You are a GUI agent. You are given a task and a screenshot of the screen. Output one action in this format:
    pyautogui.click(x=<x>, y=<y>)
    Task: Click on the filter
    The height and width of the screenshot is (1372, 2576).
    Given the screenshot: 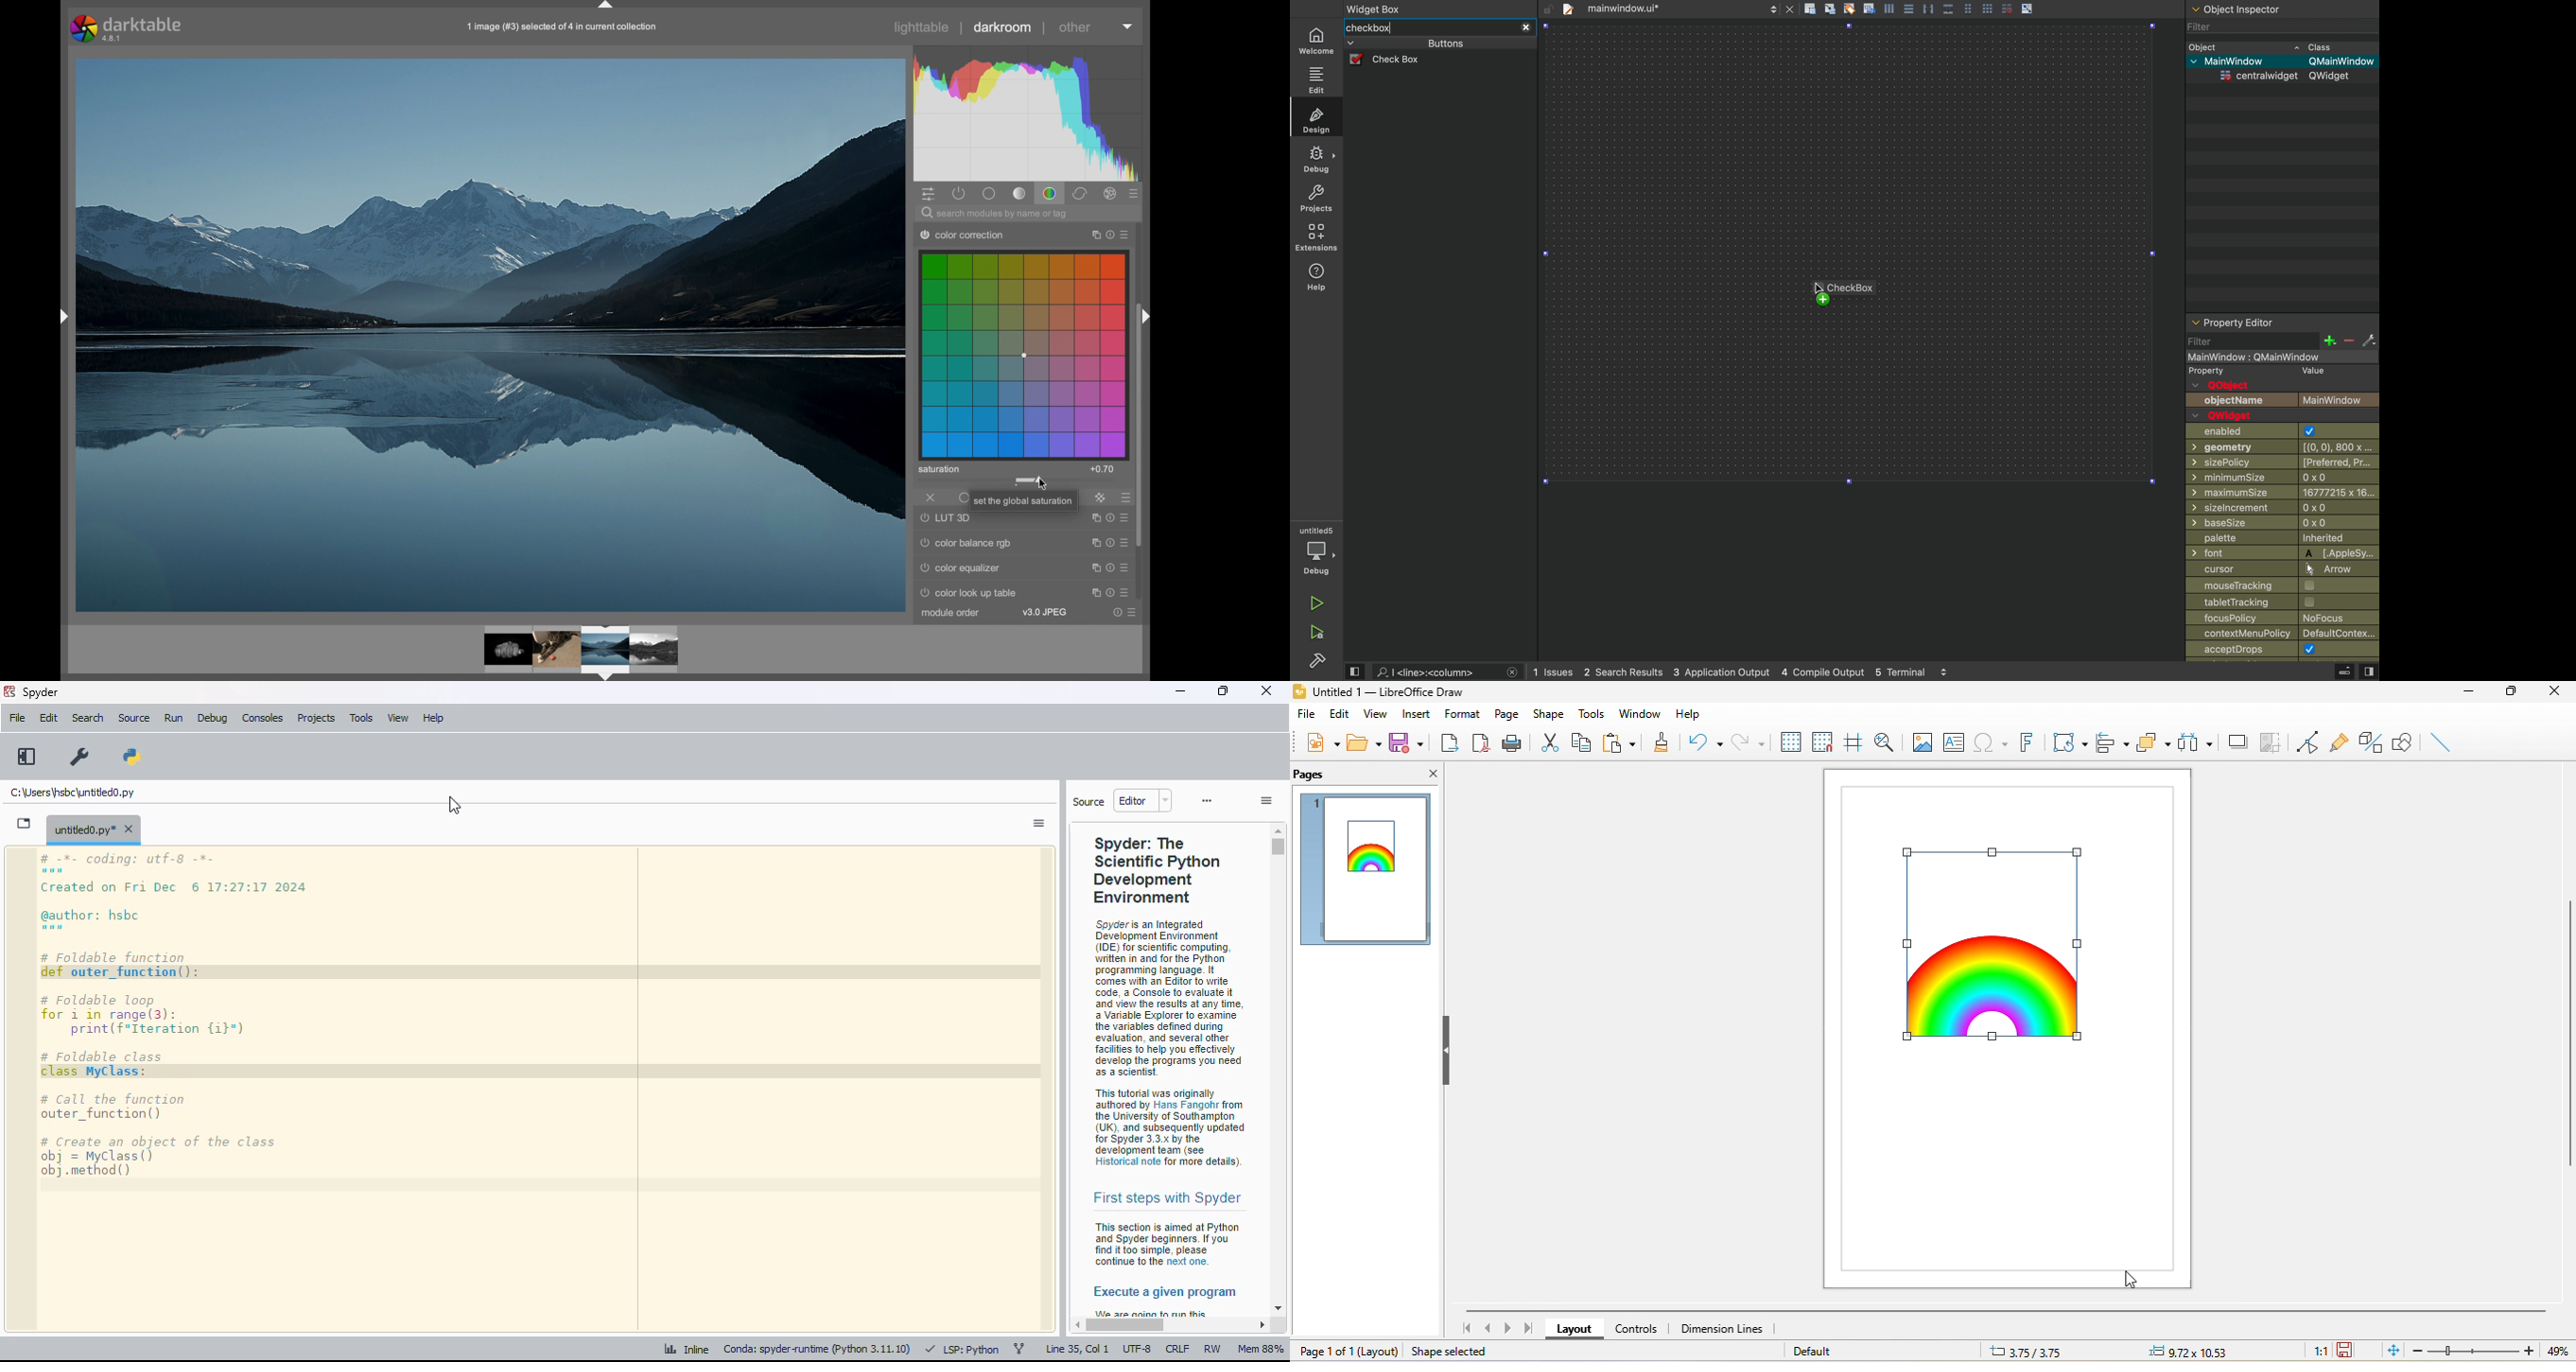 What is the action you would take?
    pyautogui.click(x=2271, y=27)
    